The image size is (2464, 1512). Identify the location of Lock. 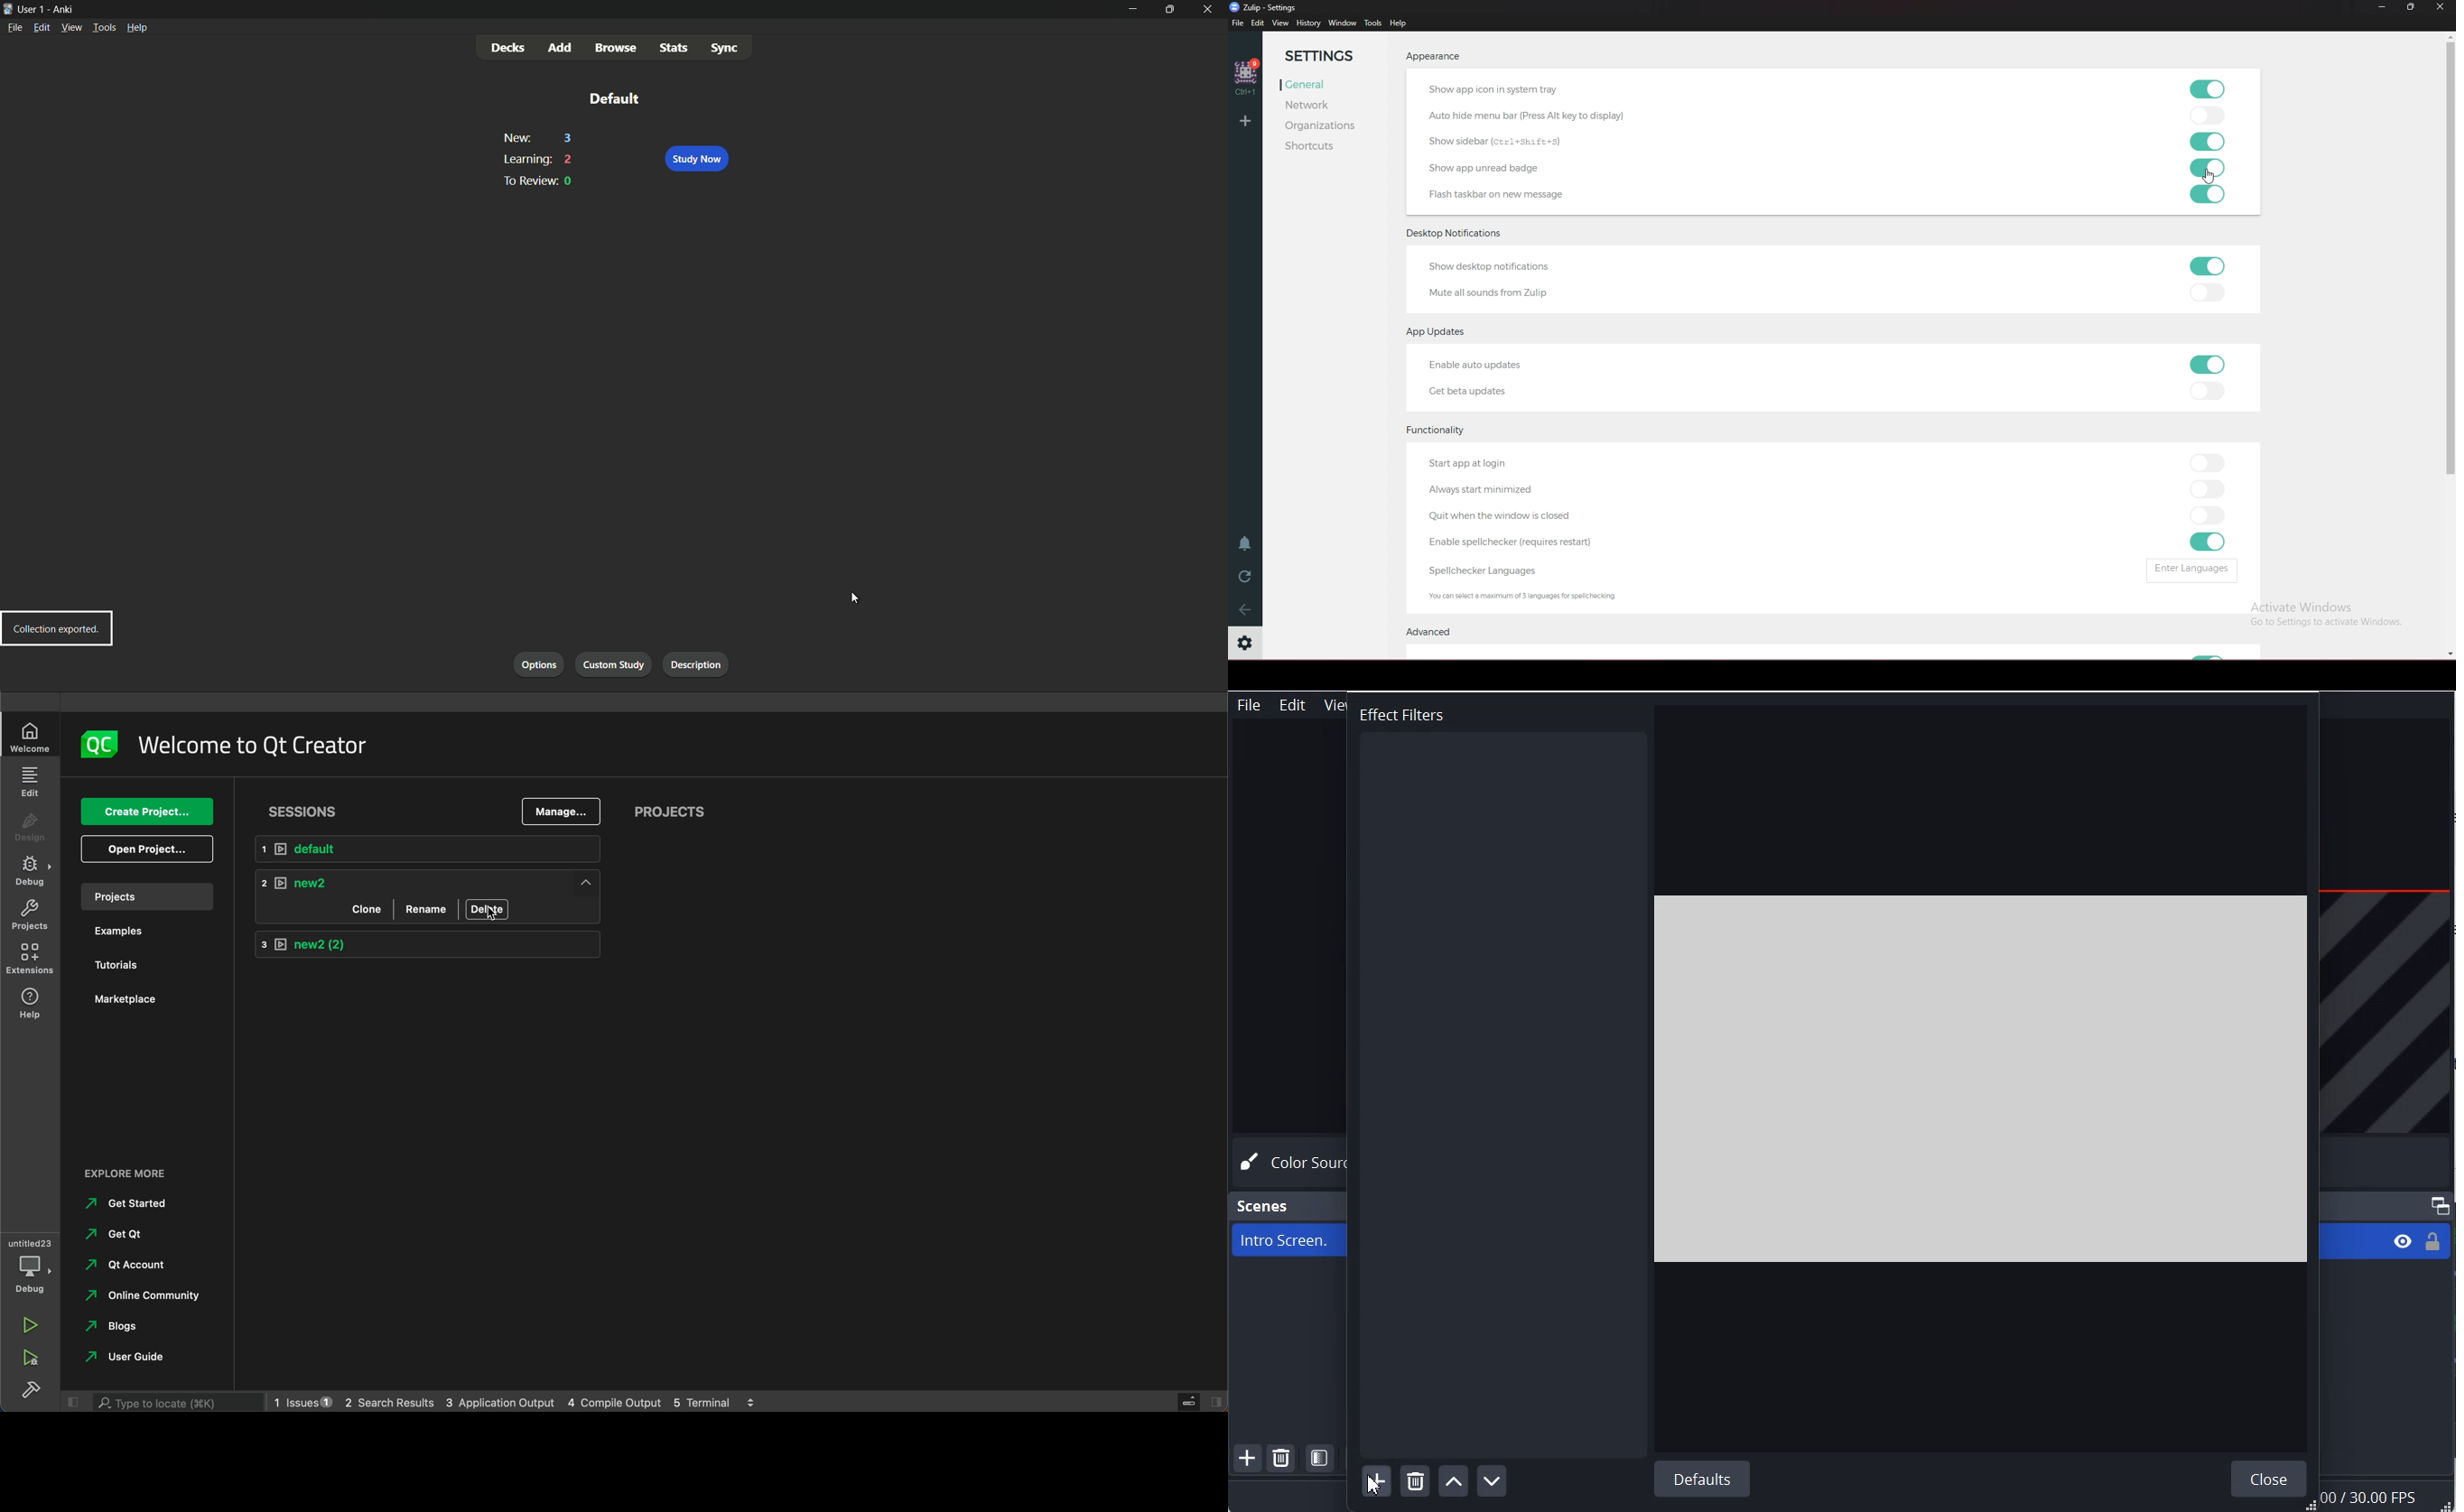
(2433, 1241).